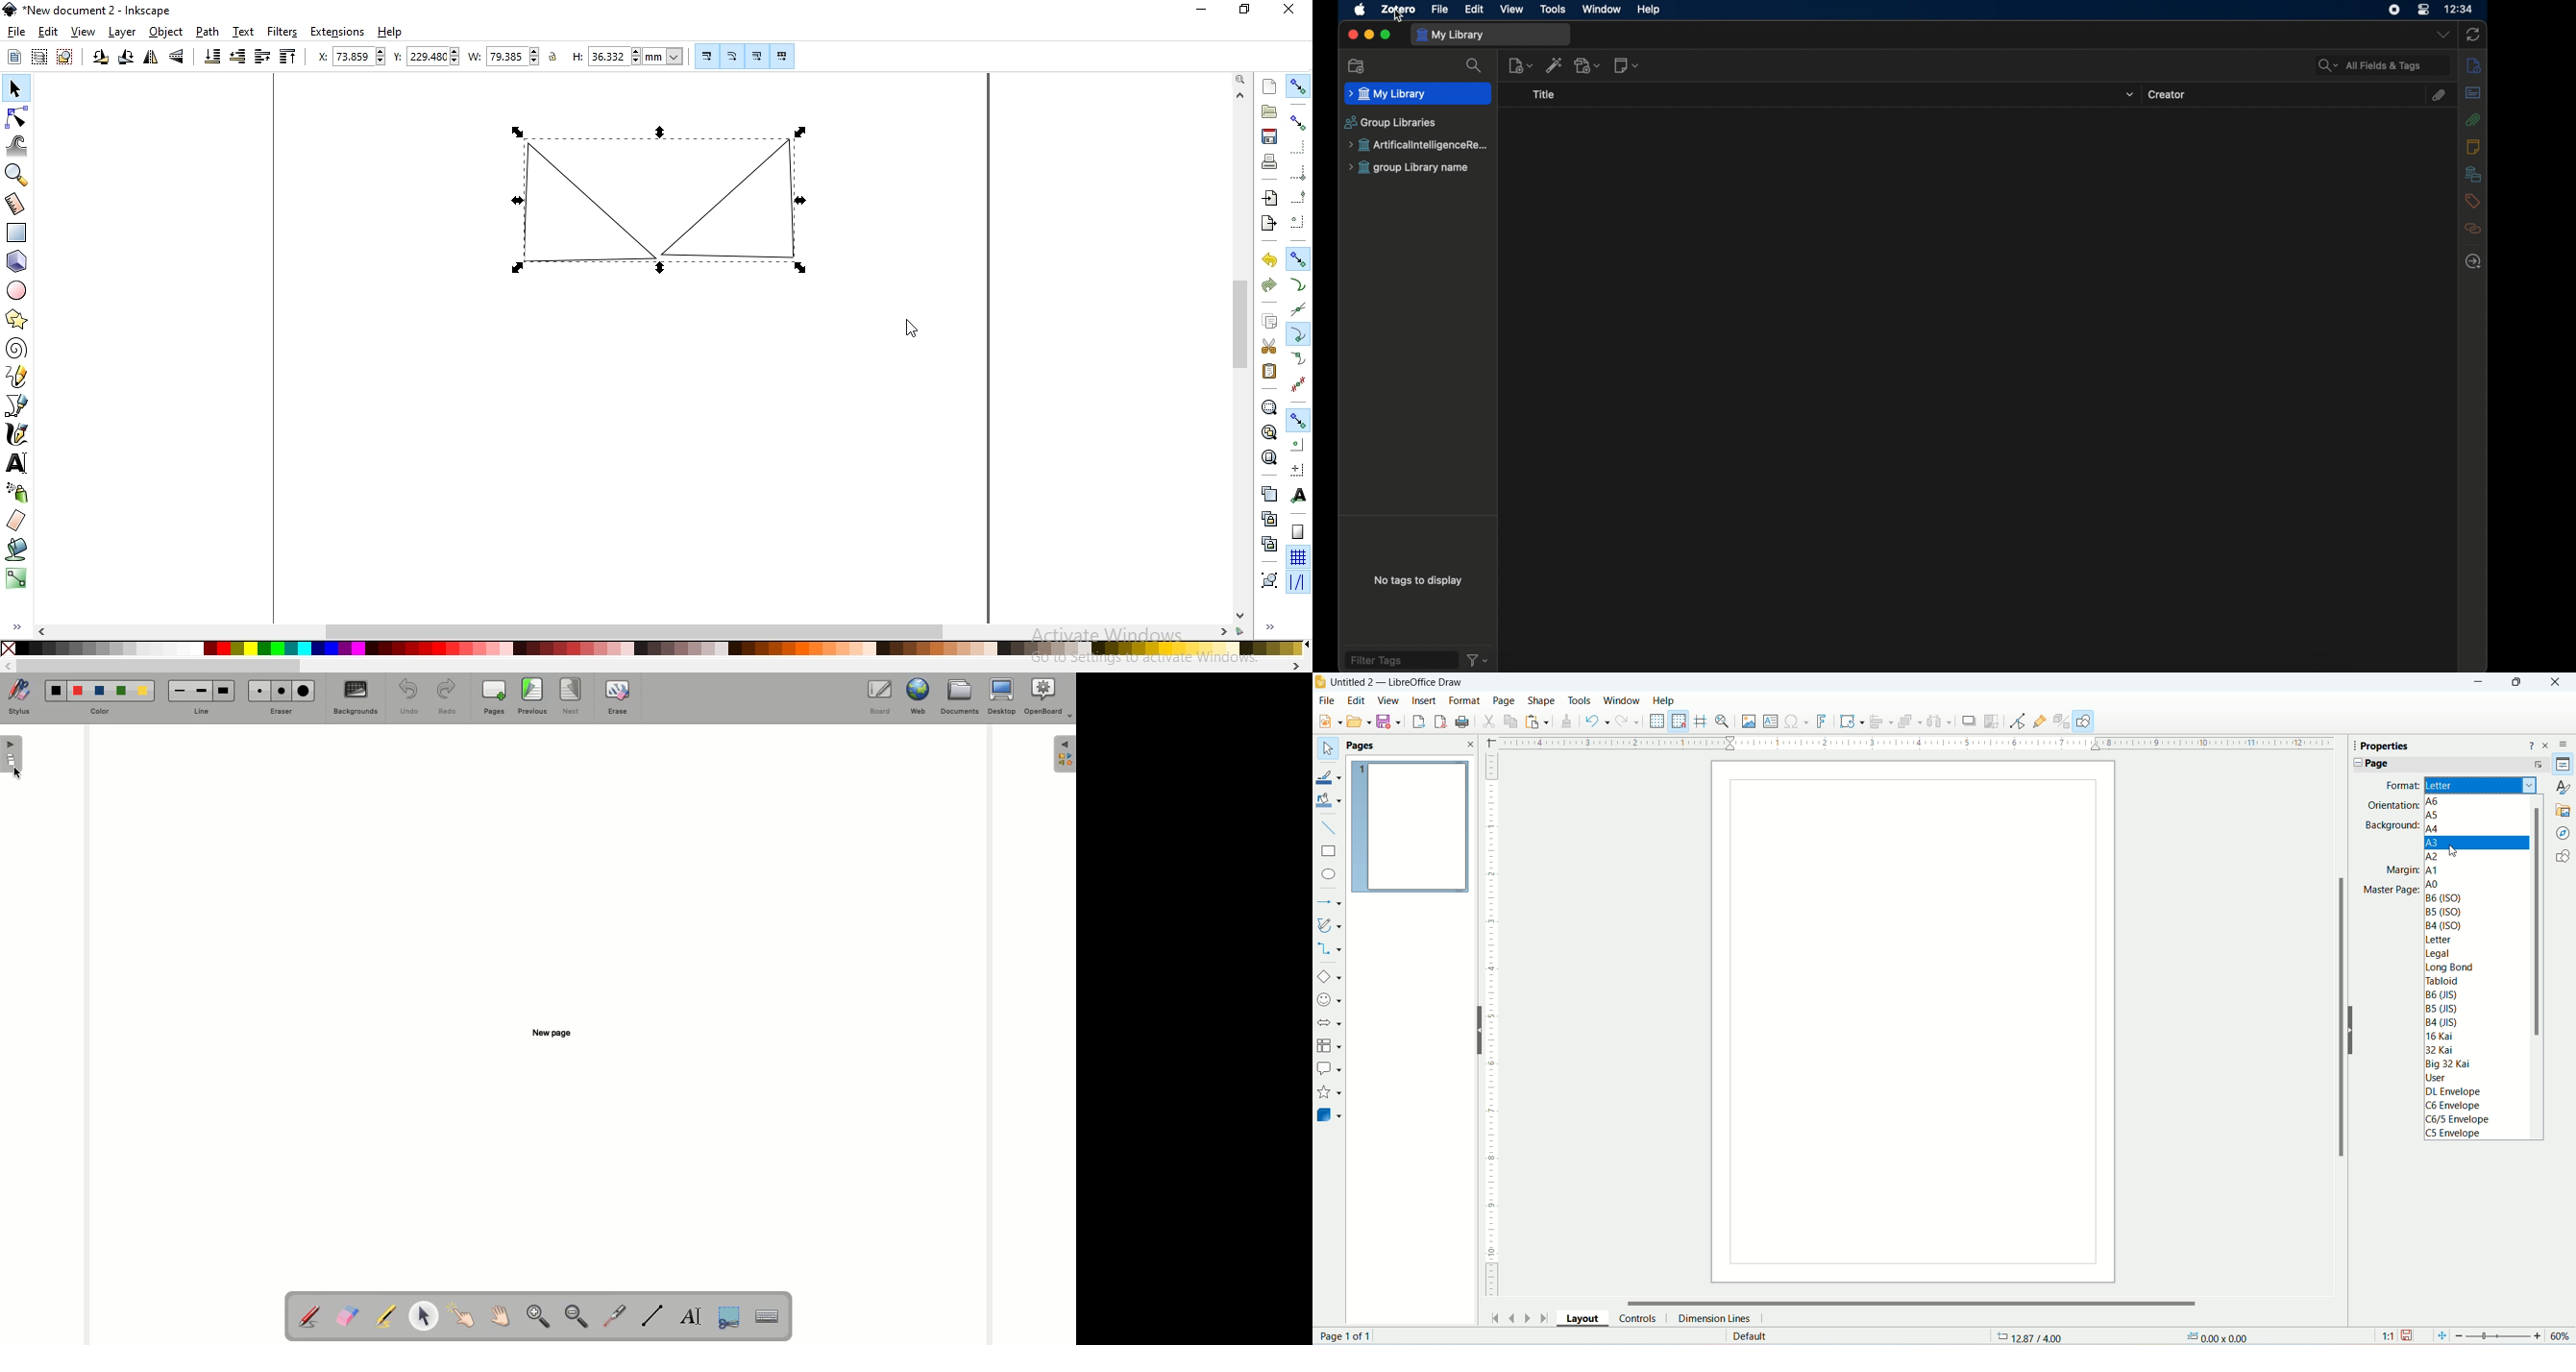 The height and width of the screenshot is (1372, 2576). I want to click on screen recorder, so click(2392, 11).